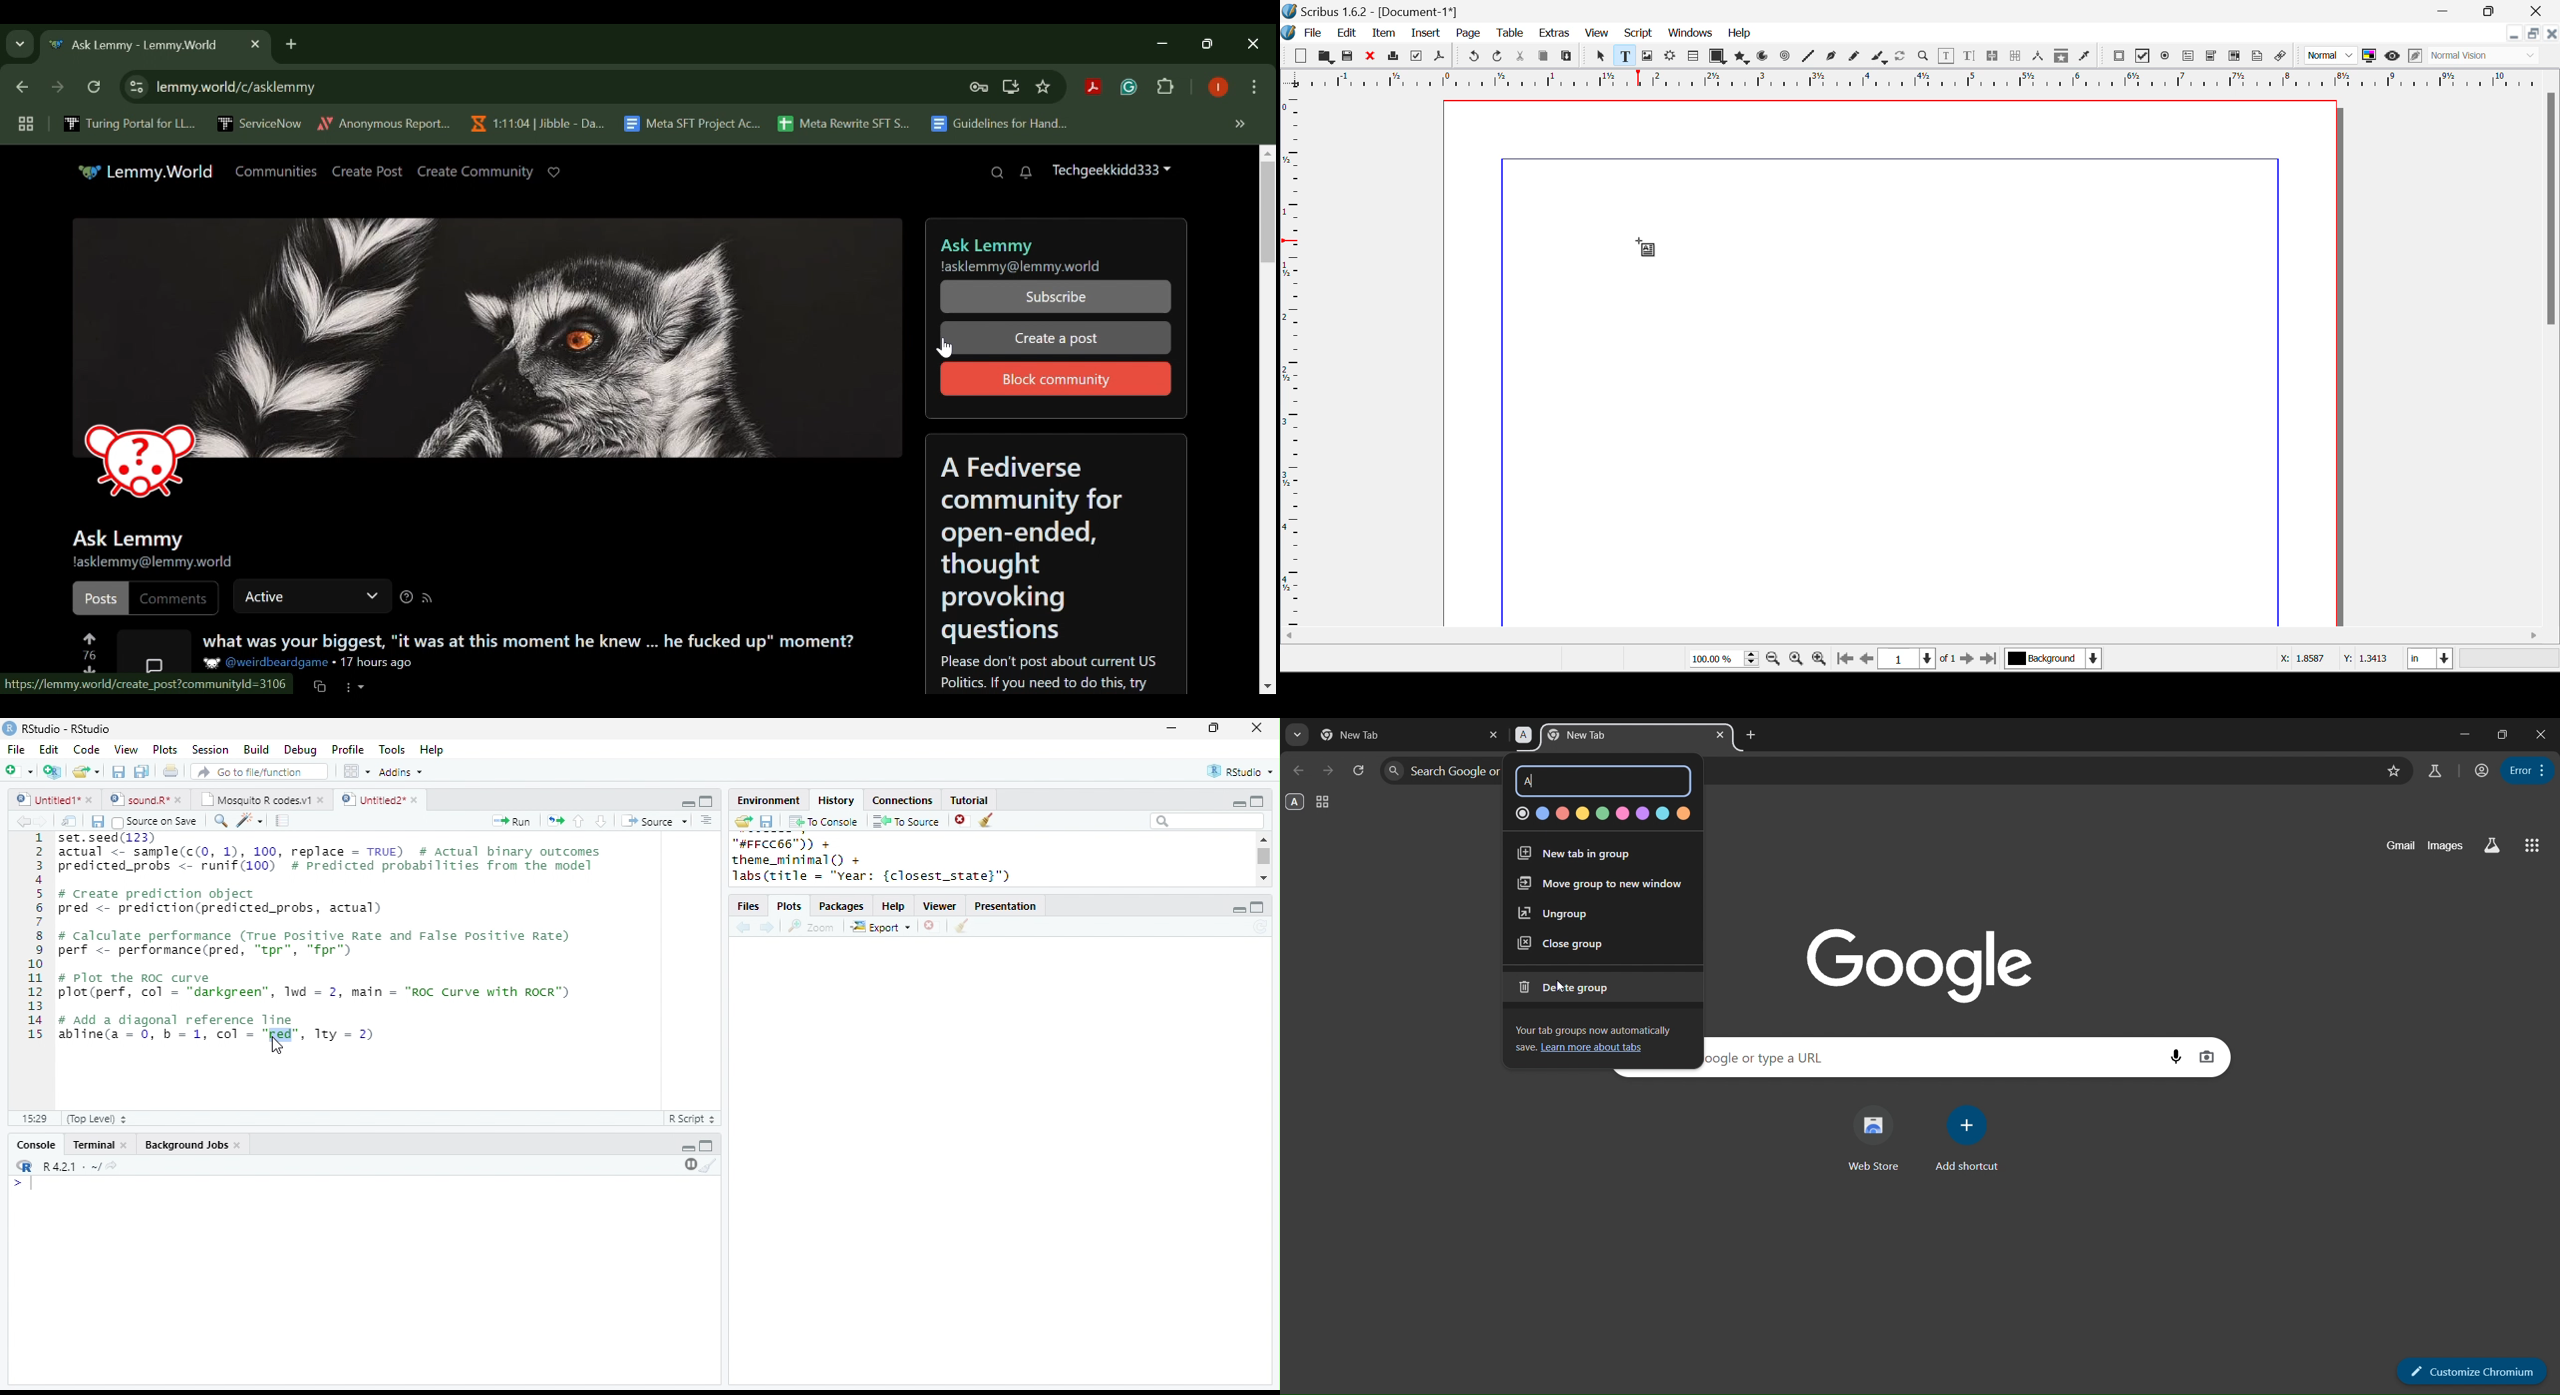 This screenshot has height=1400, width=2576. I want to click on save all, so click(141, 771).